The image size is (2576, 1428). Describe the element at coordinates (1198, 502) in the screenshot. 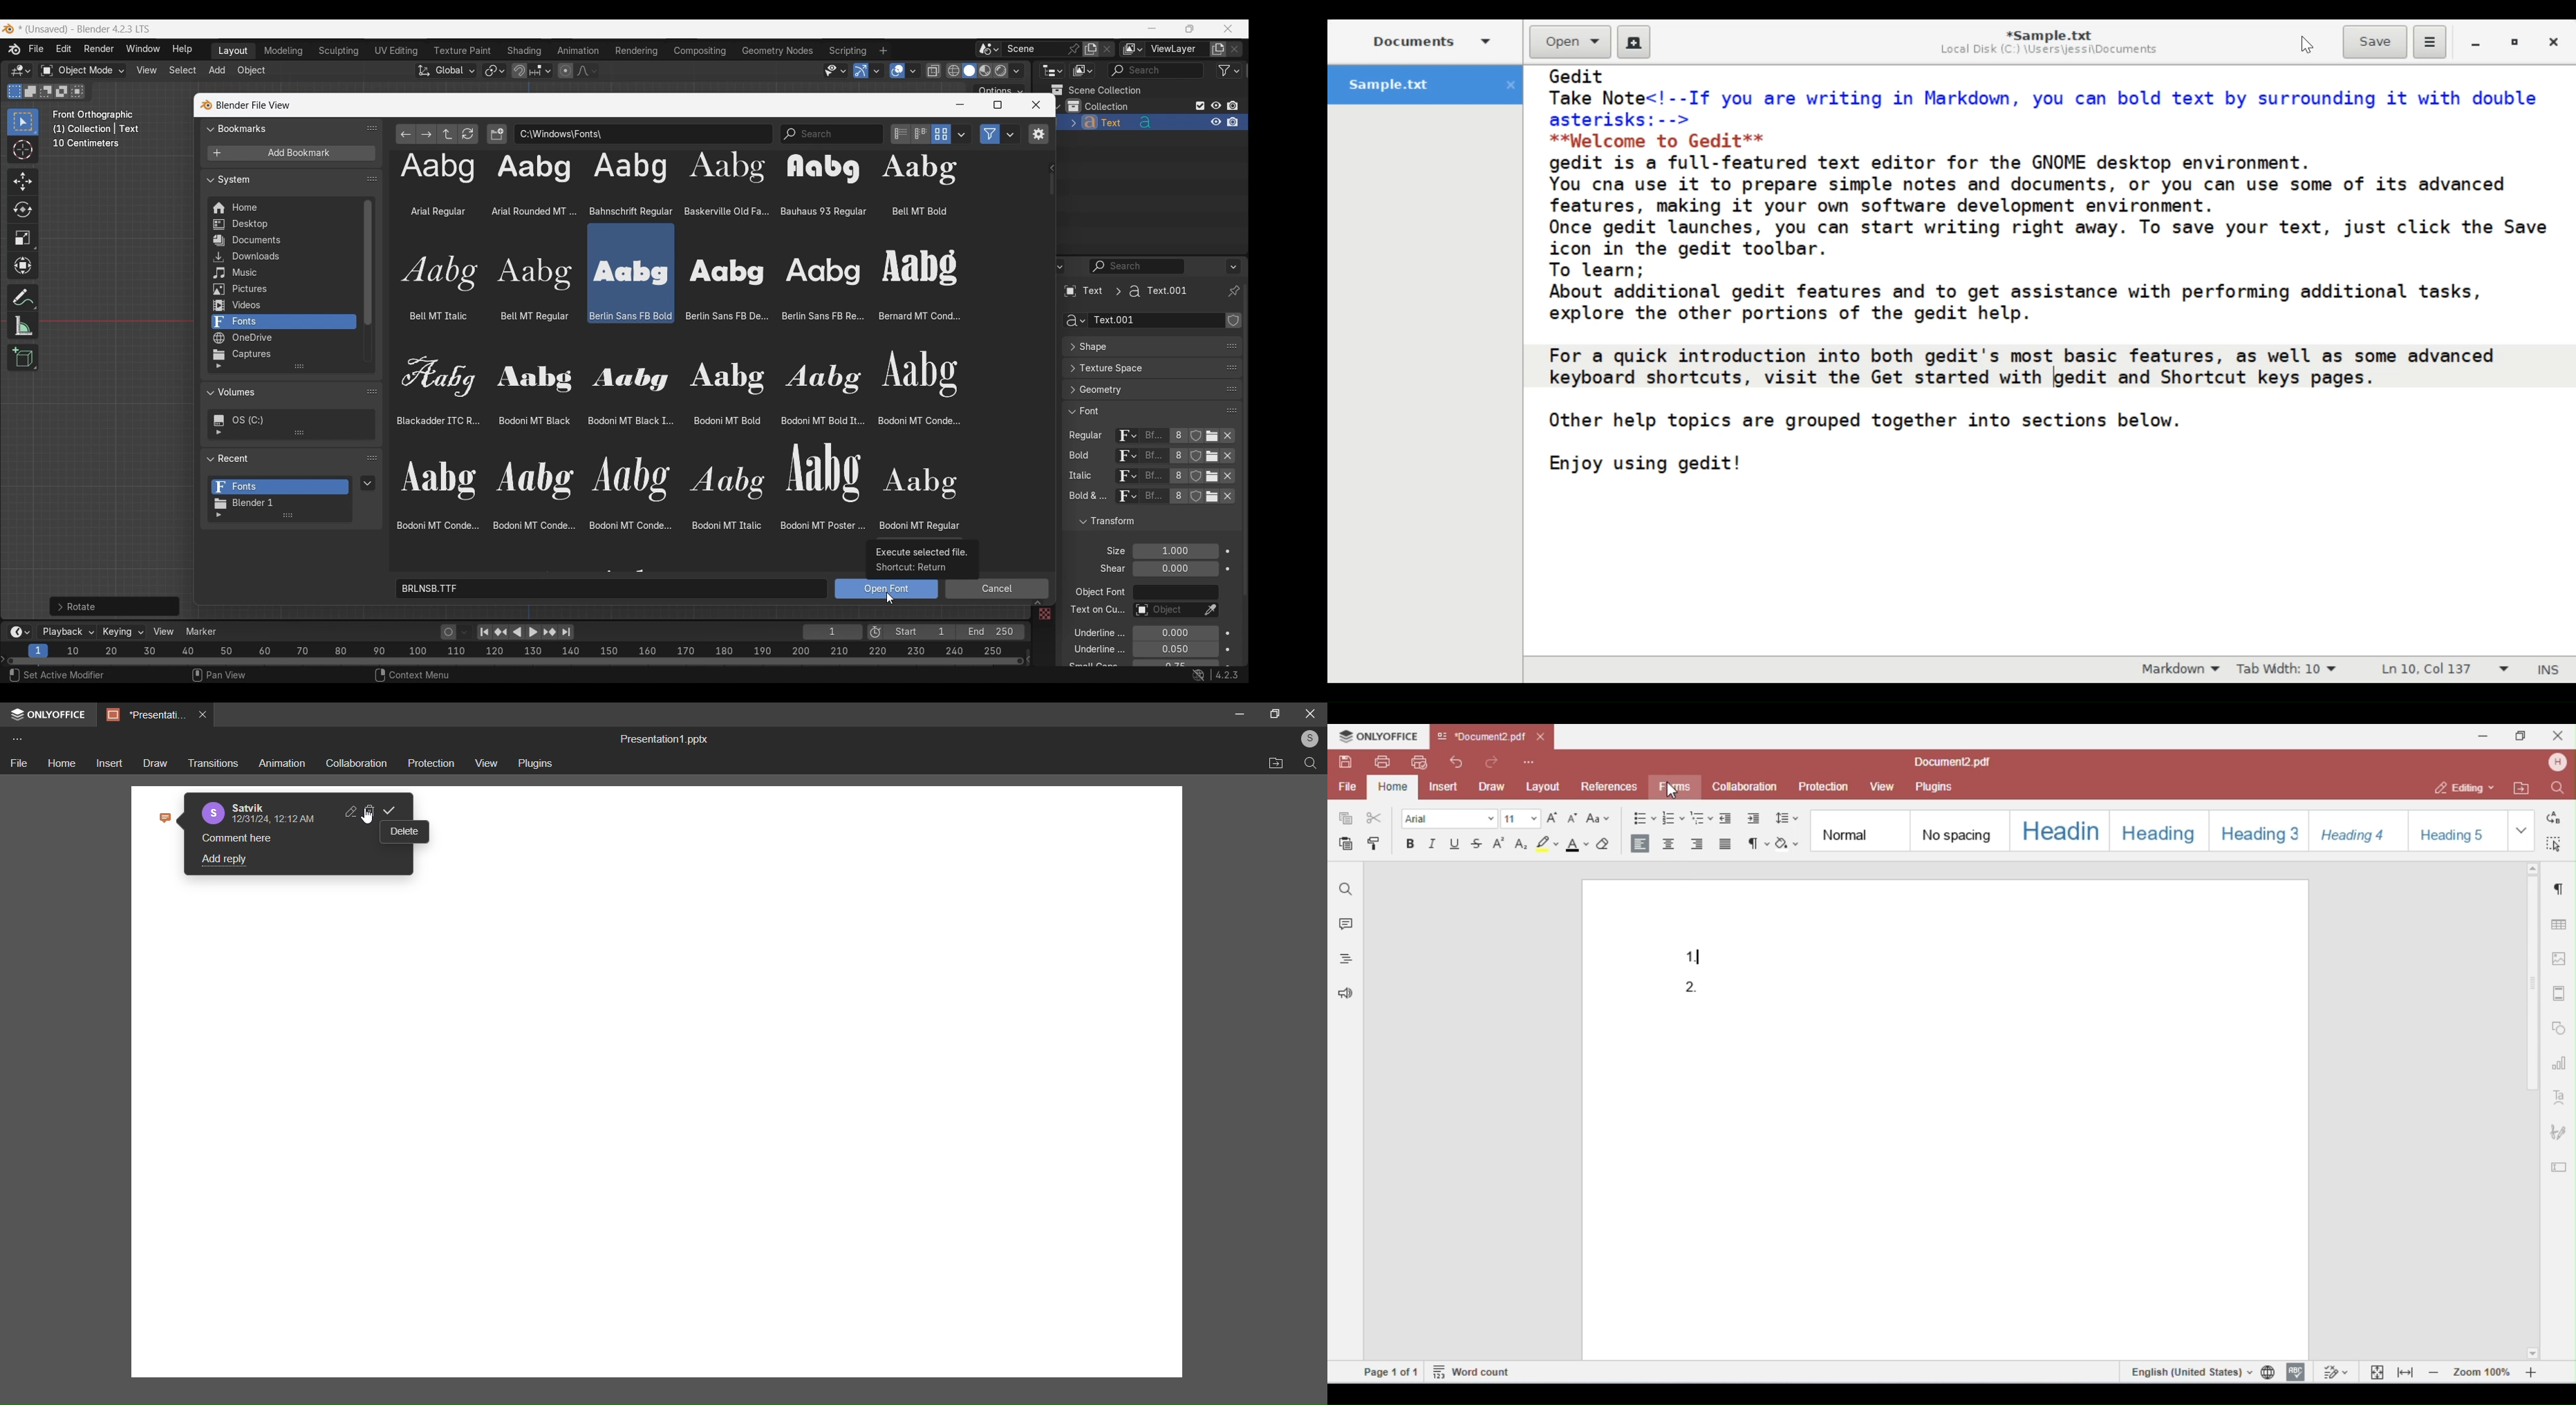

I see `fake user` at that location.